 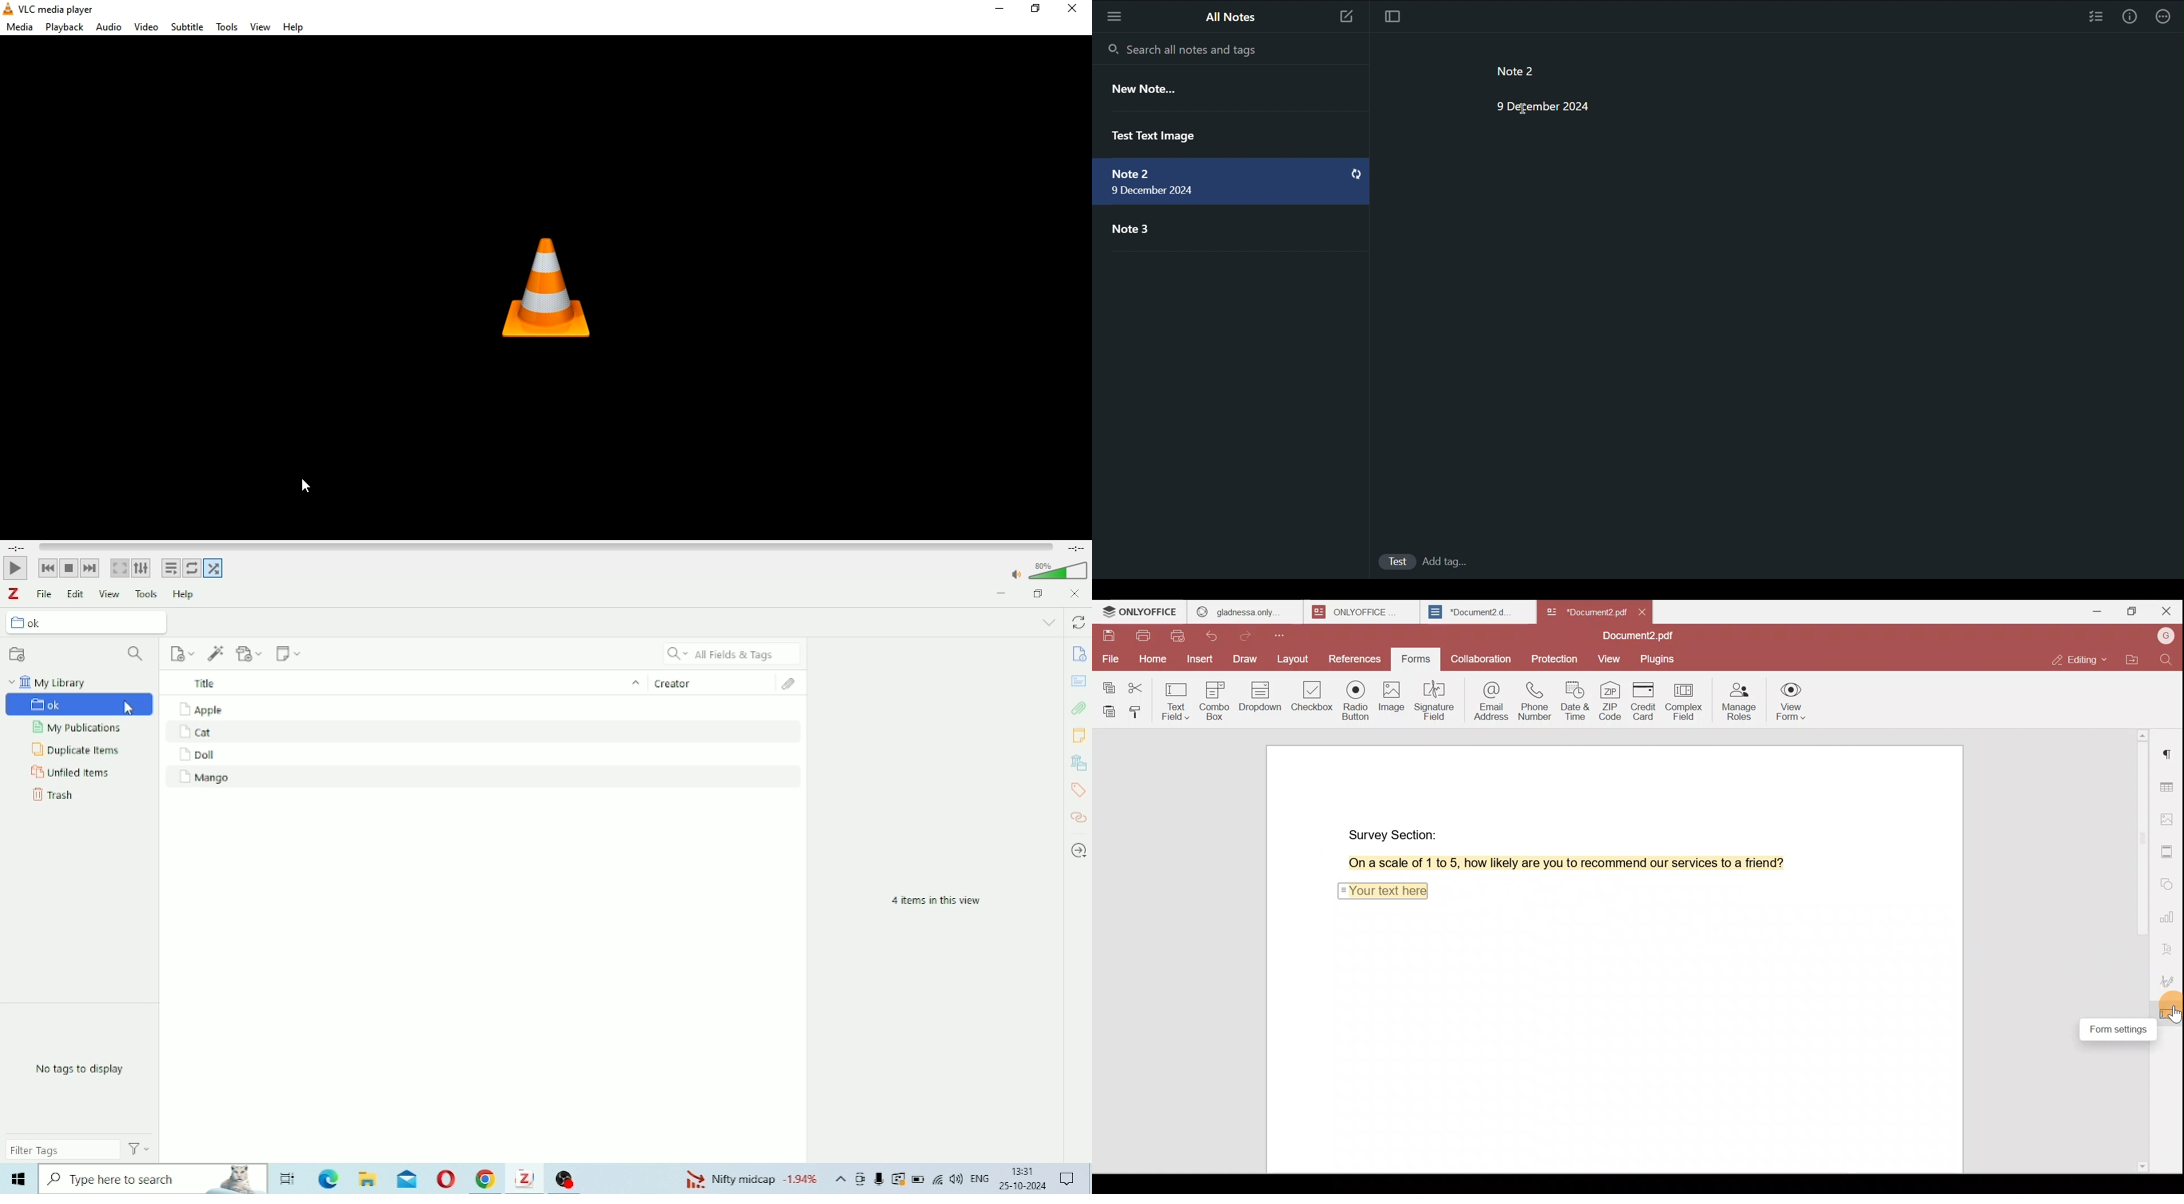 I want to click on random, so click(x=219, y=568).